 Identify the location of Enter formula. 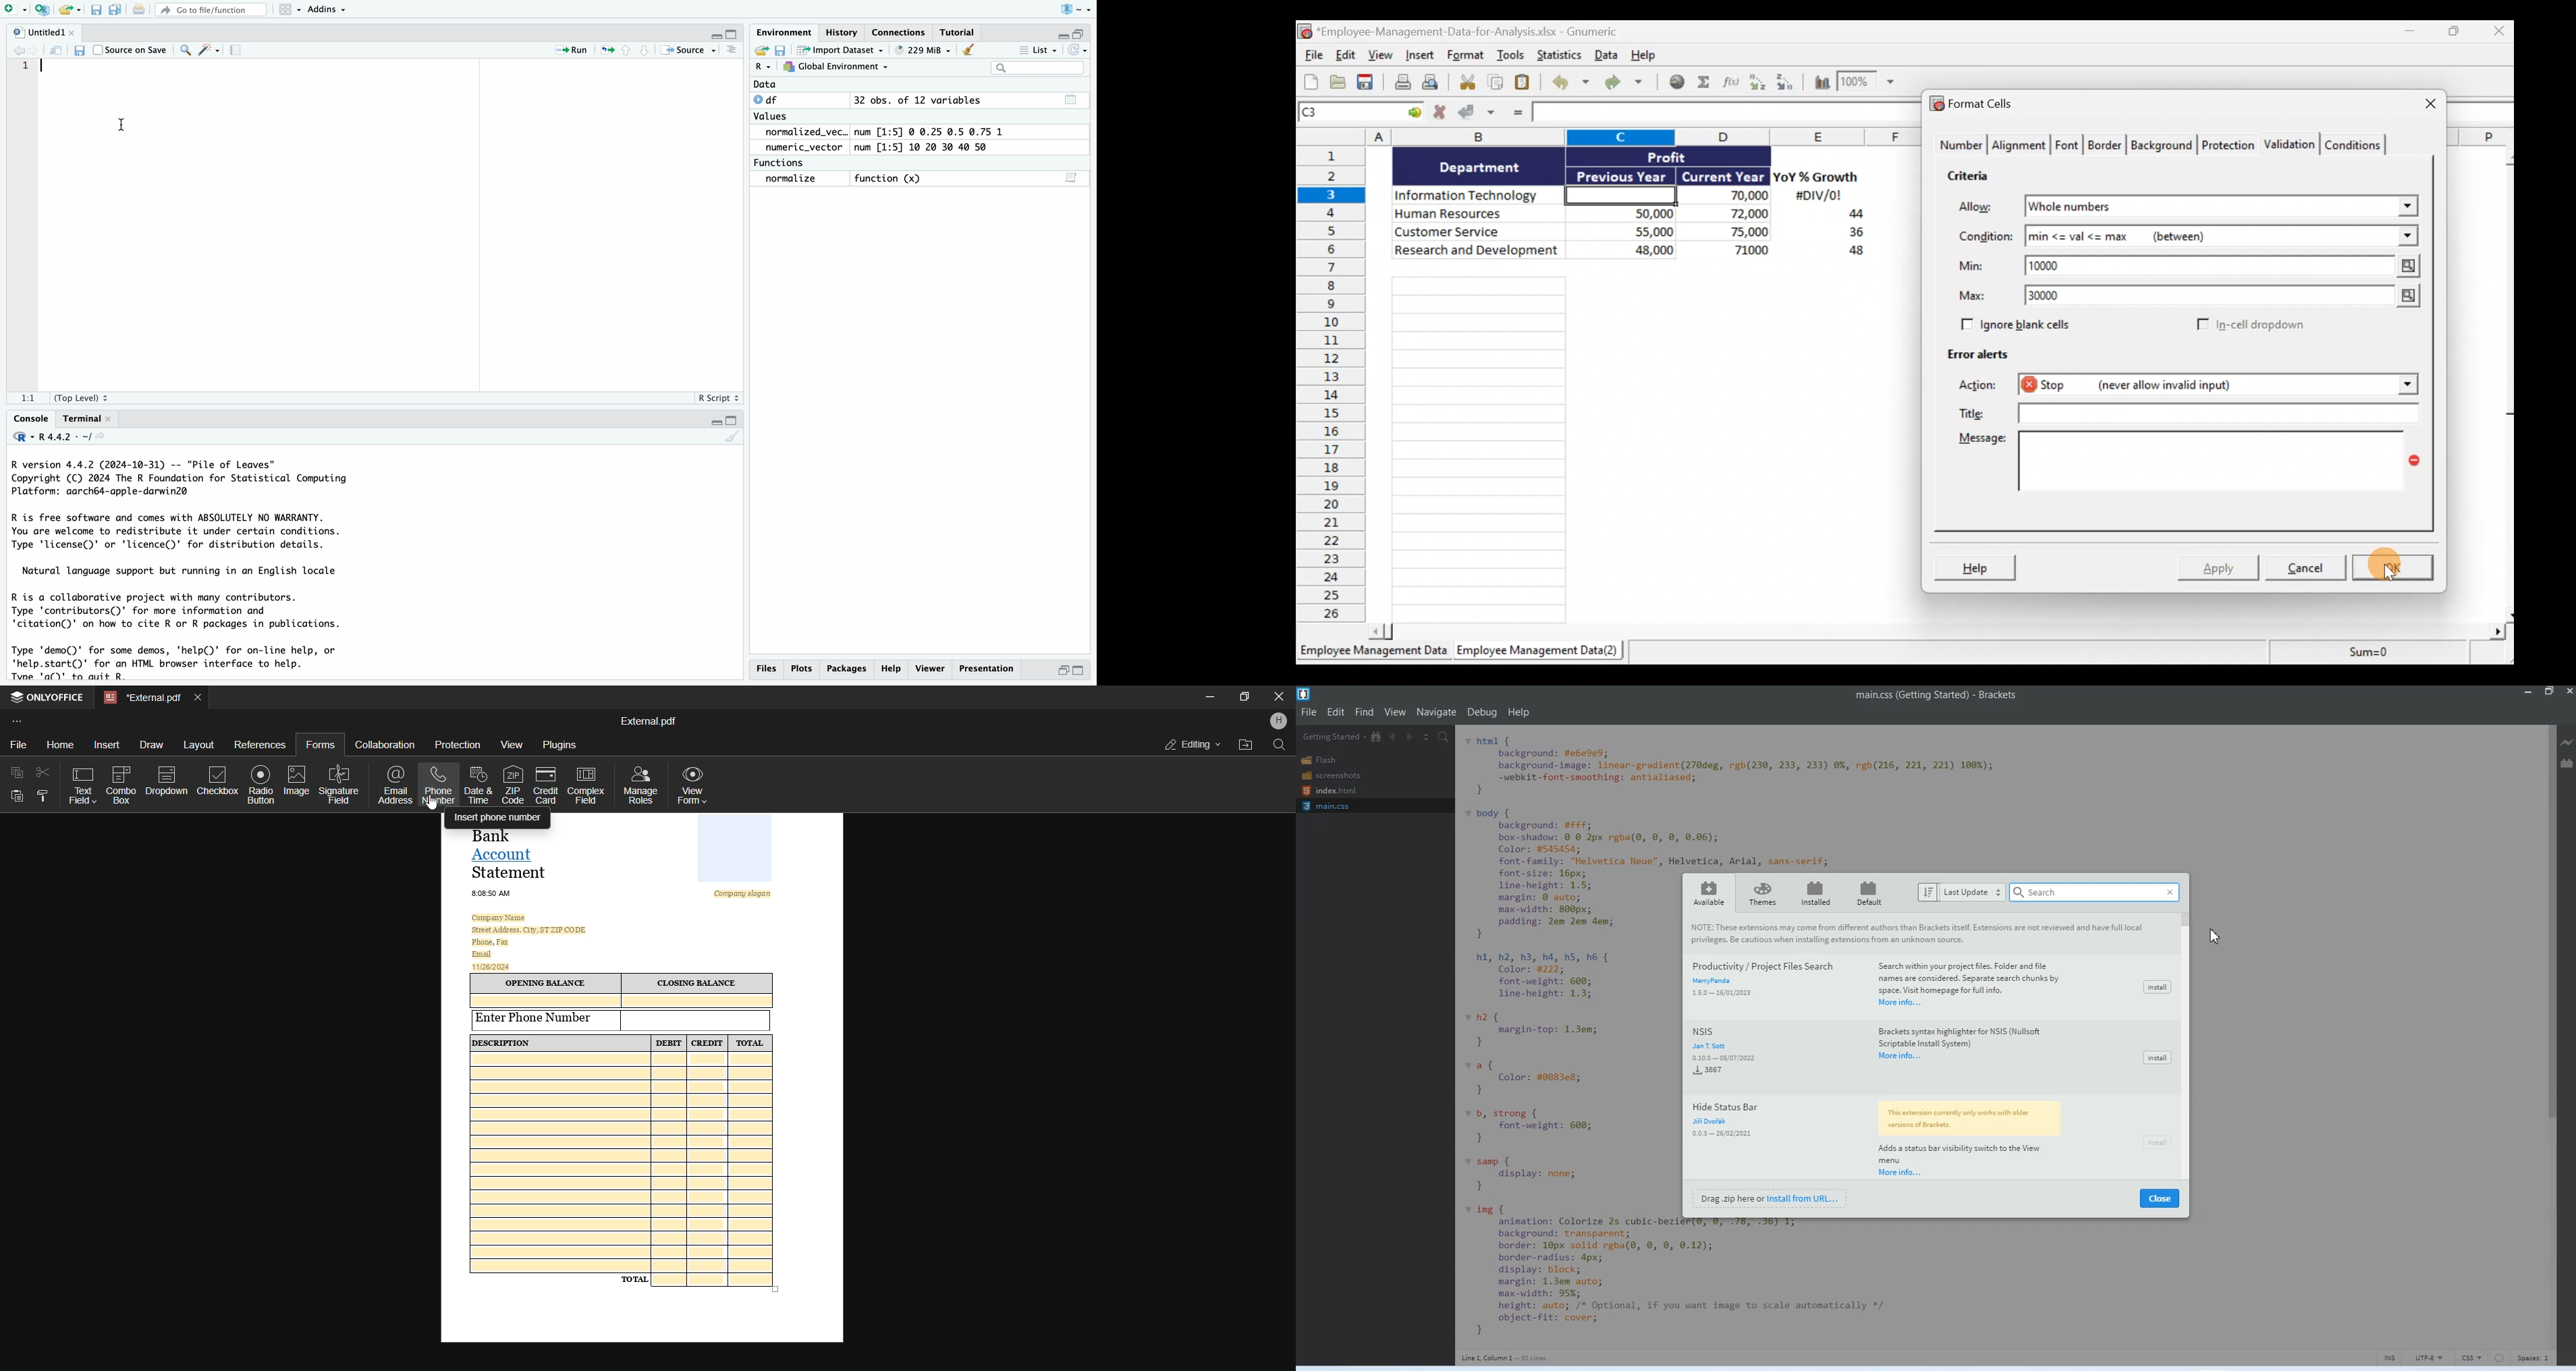
(1515, 114).